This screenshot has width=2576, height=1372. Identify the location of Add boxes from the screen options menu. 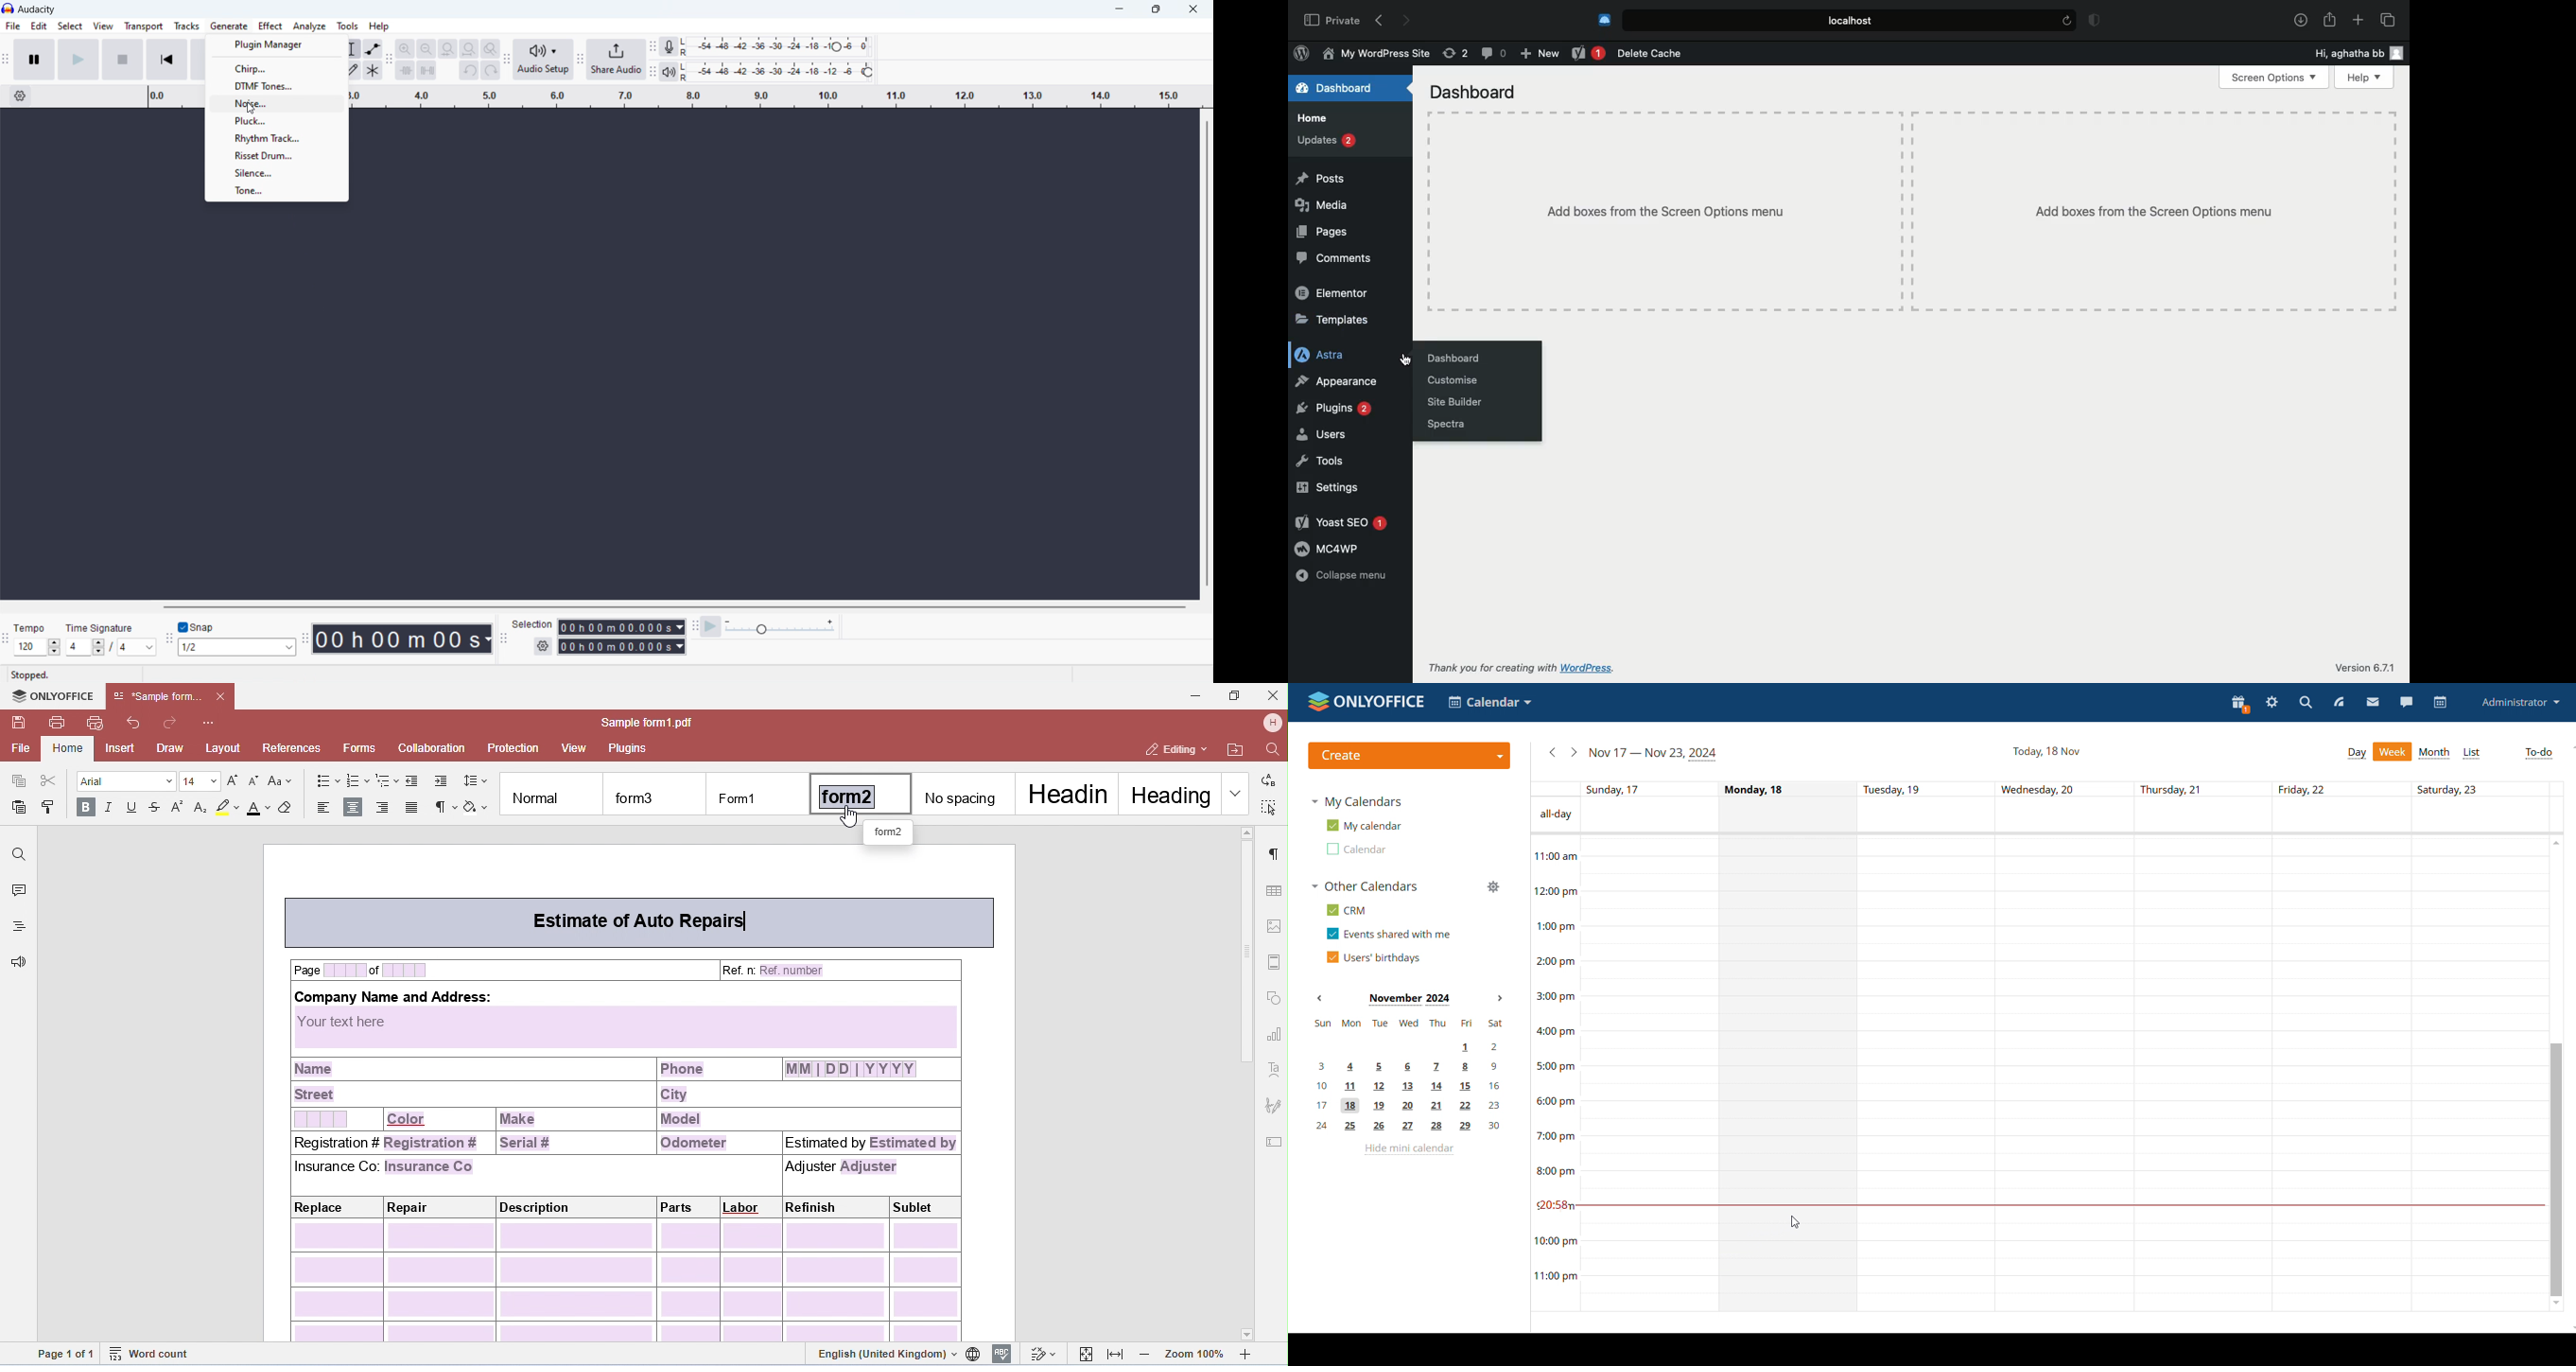
(1663, 211).